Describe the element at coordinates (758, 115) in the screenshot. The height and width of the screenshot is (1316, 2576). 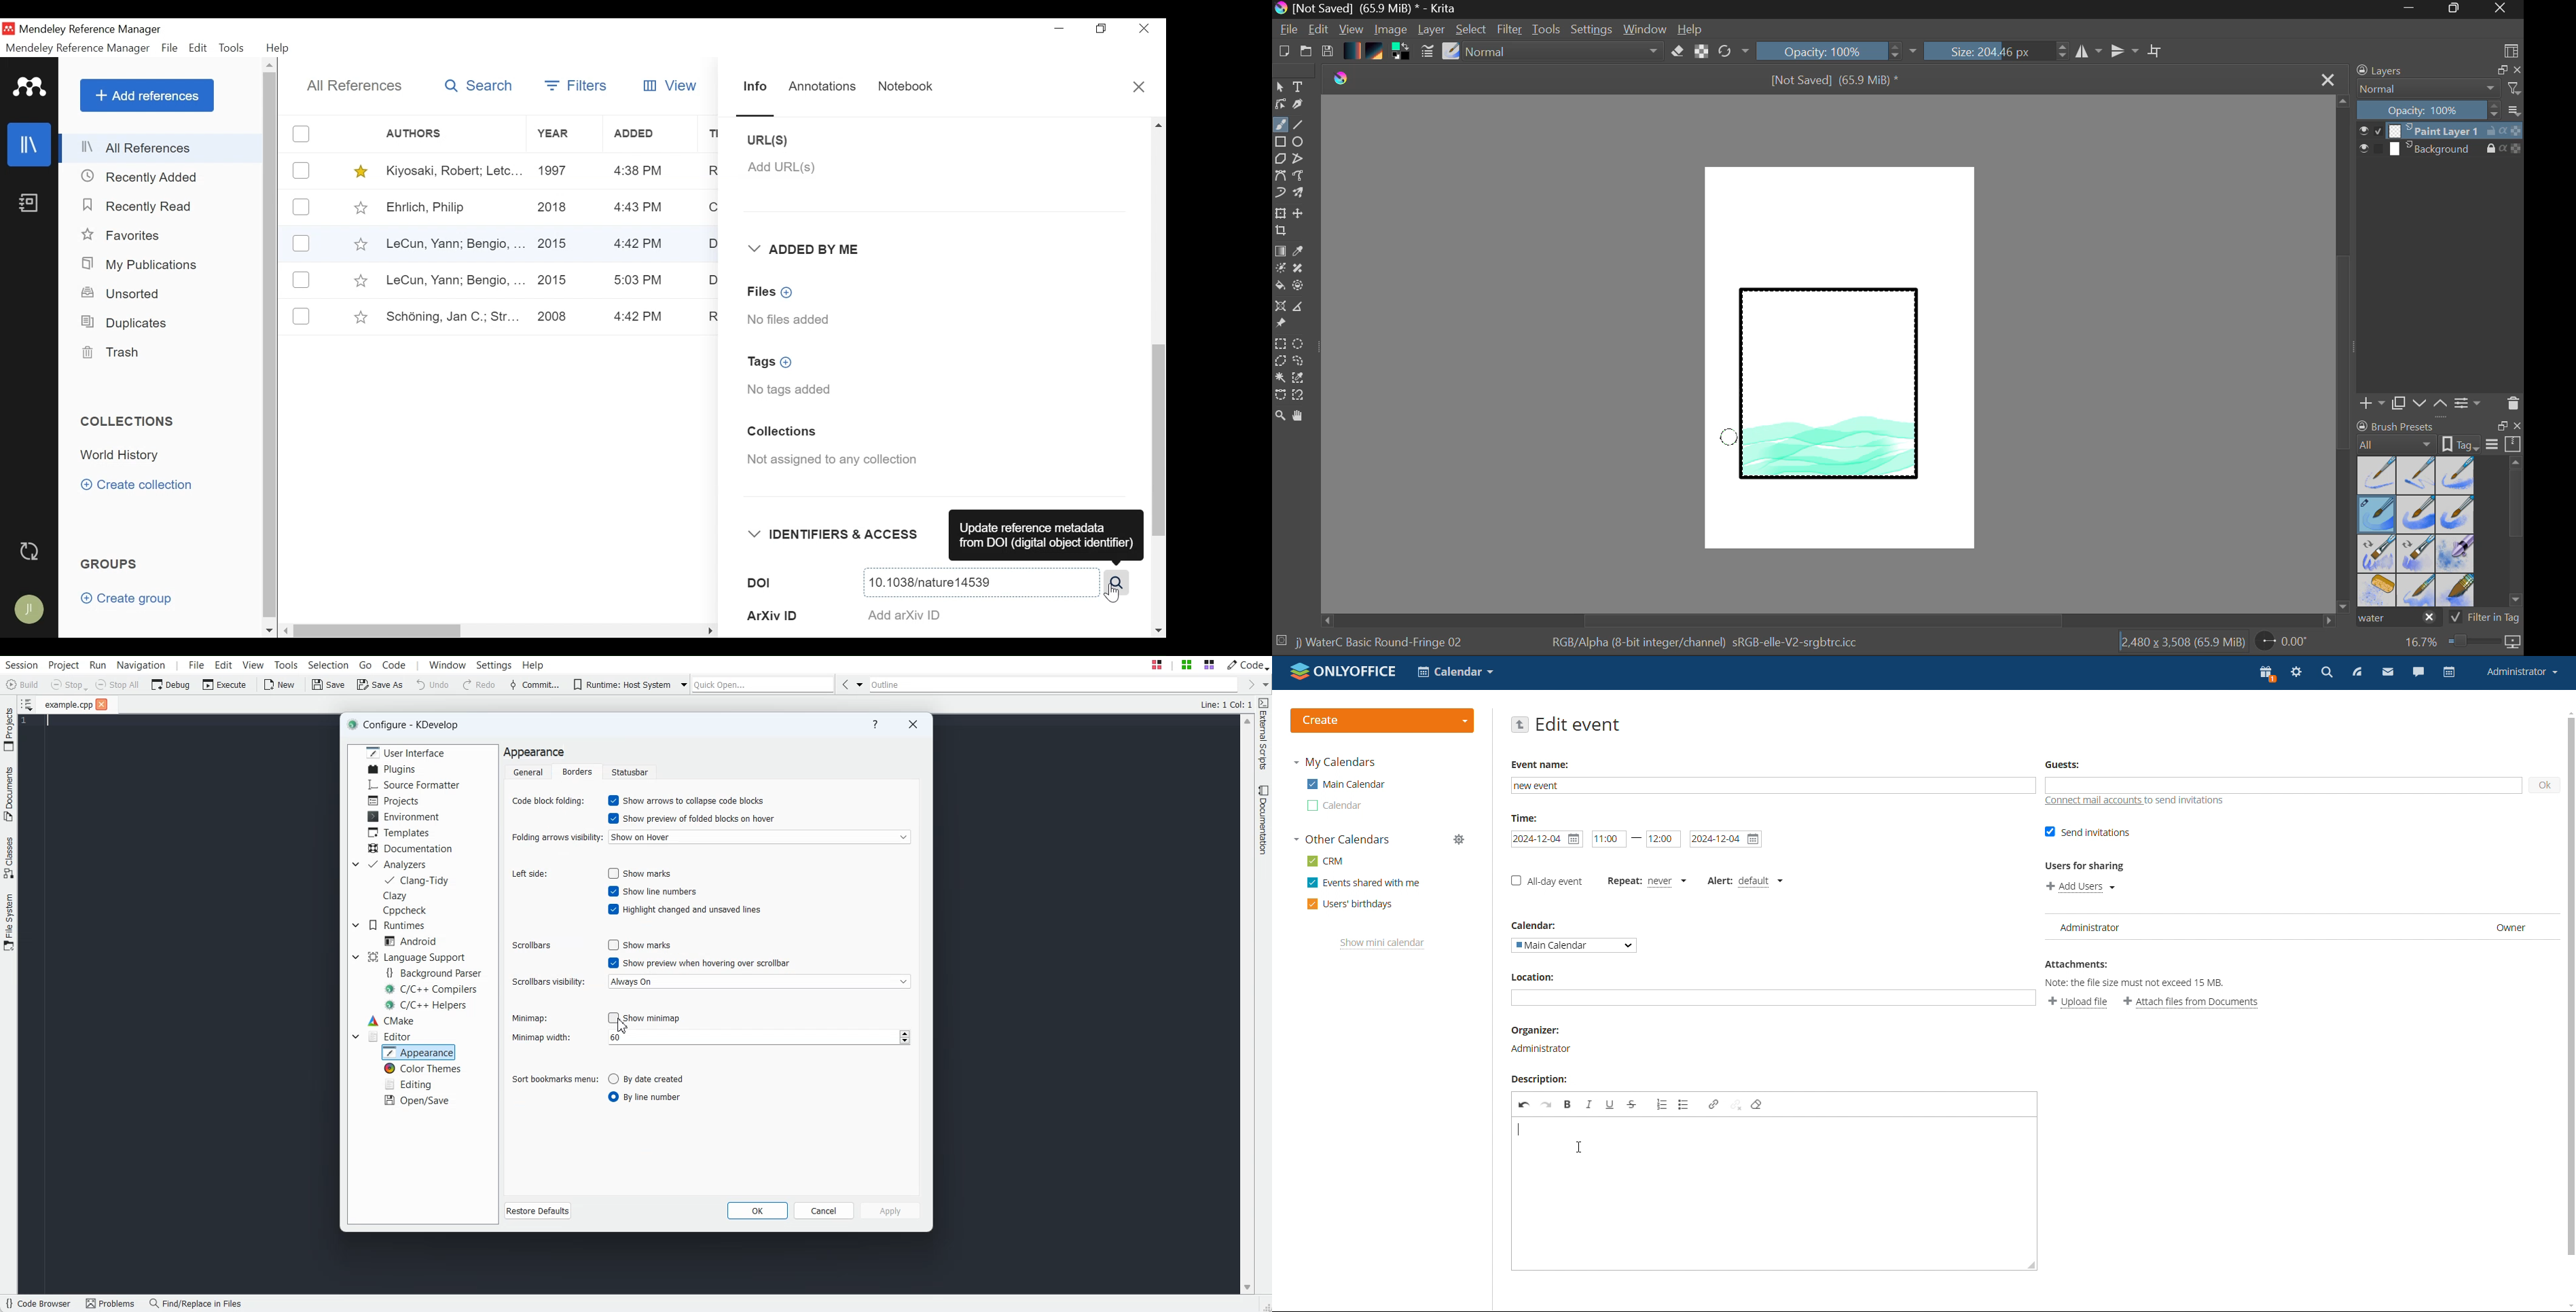
I see `Slider` at that location.